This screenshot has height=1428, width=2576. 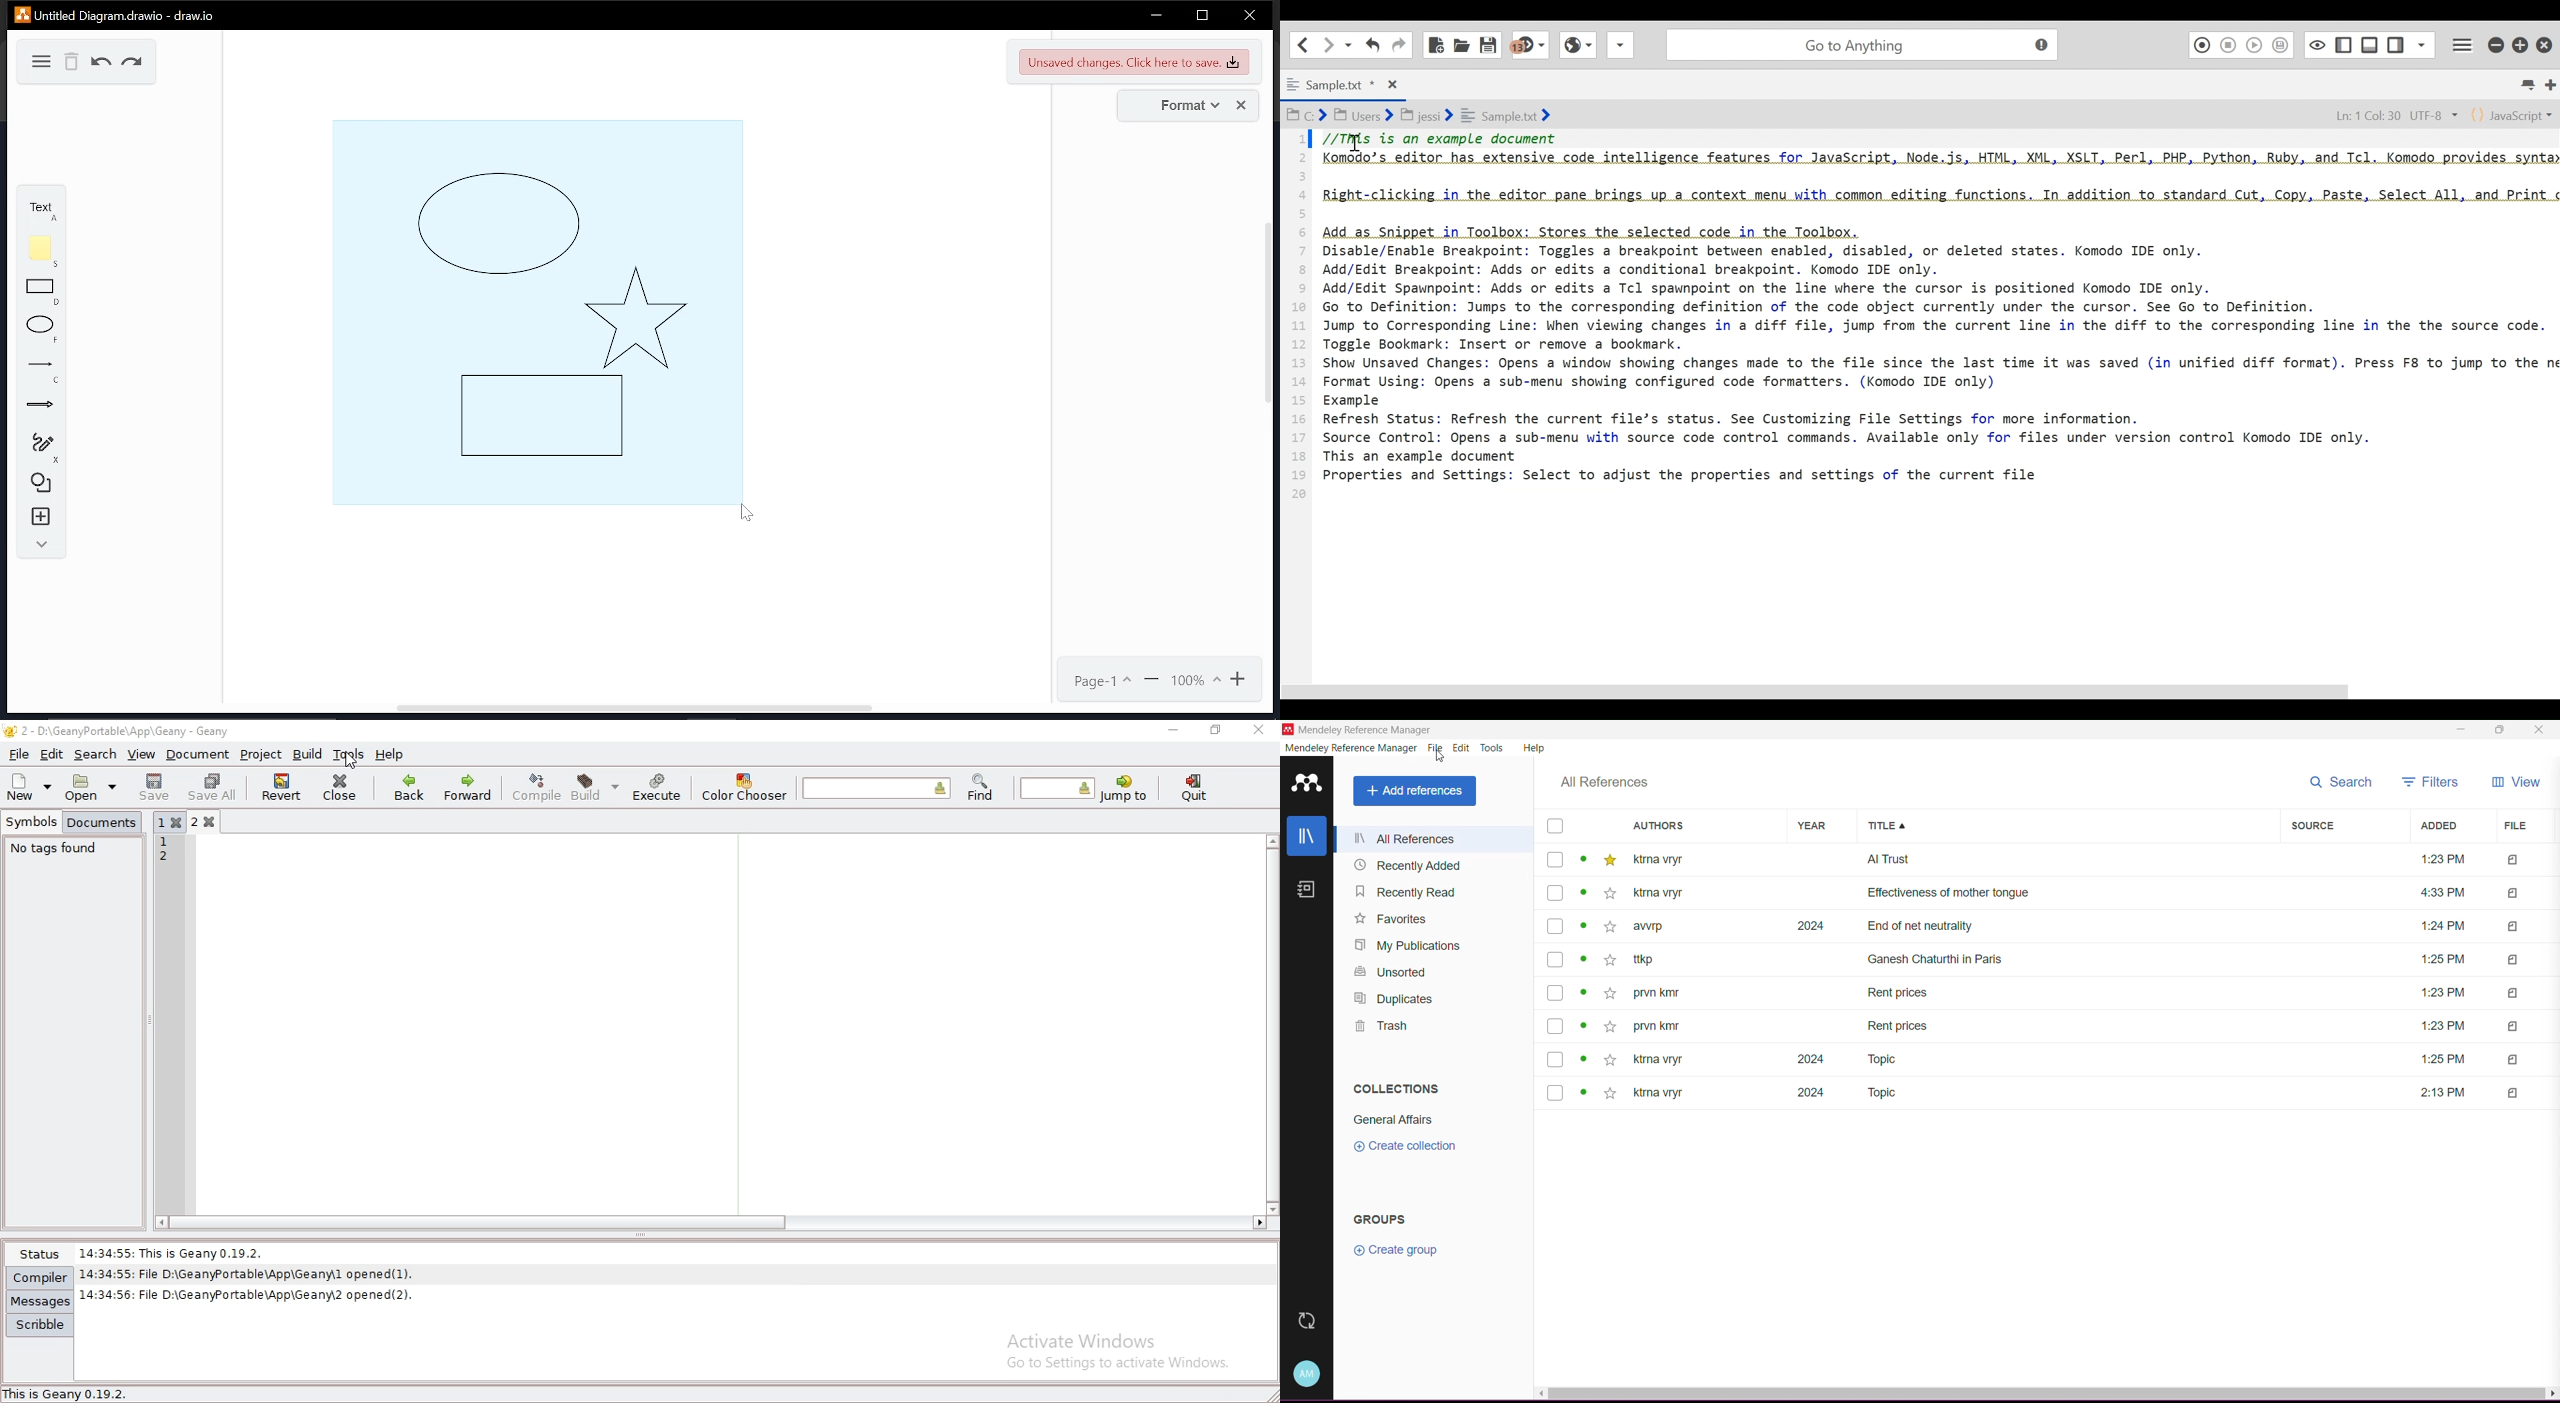 I want to click on Open File, so click(x=1461, y=43).